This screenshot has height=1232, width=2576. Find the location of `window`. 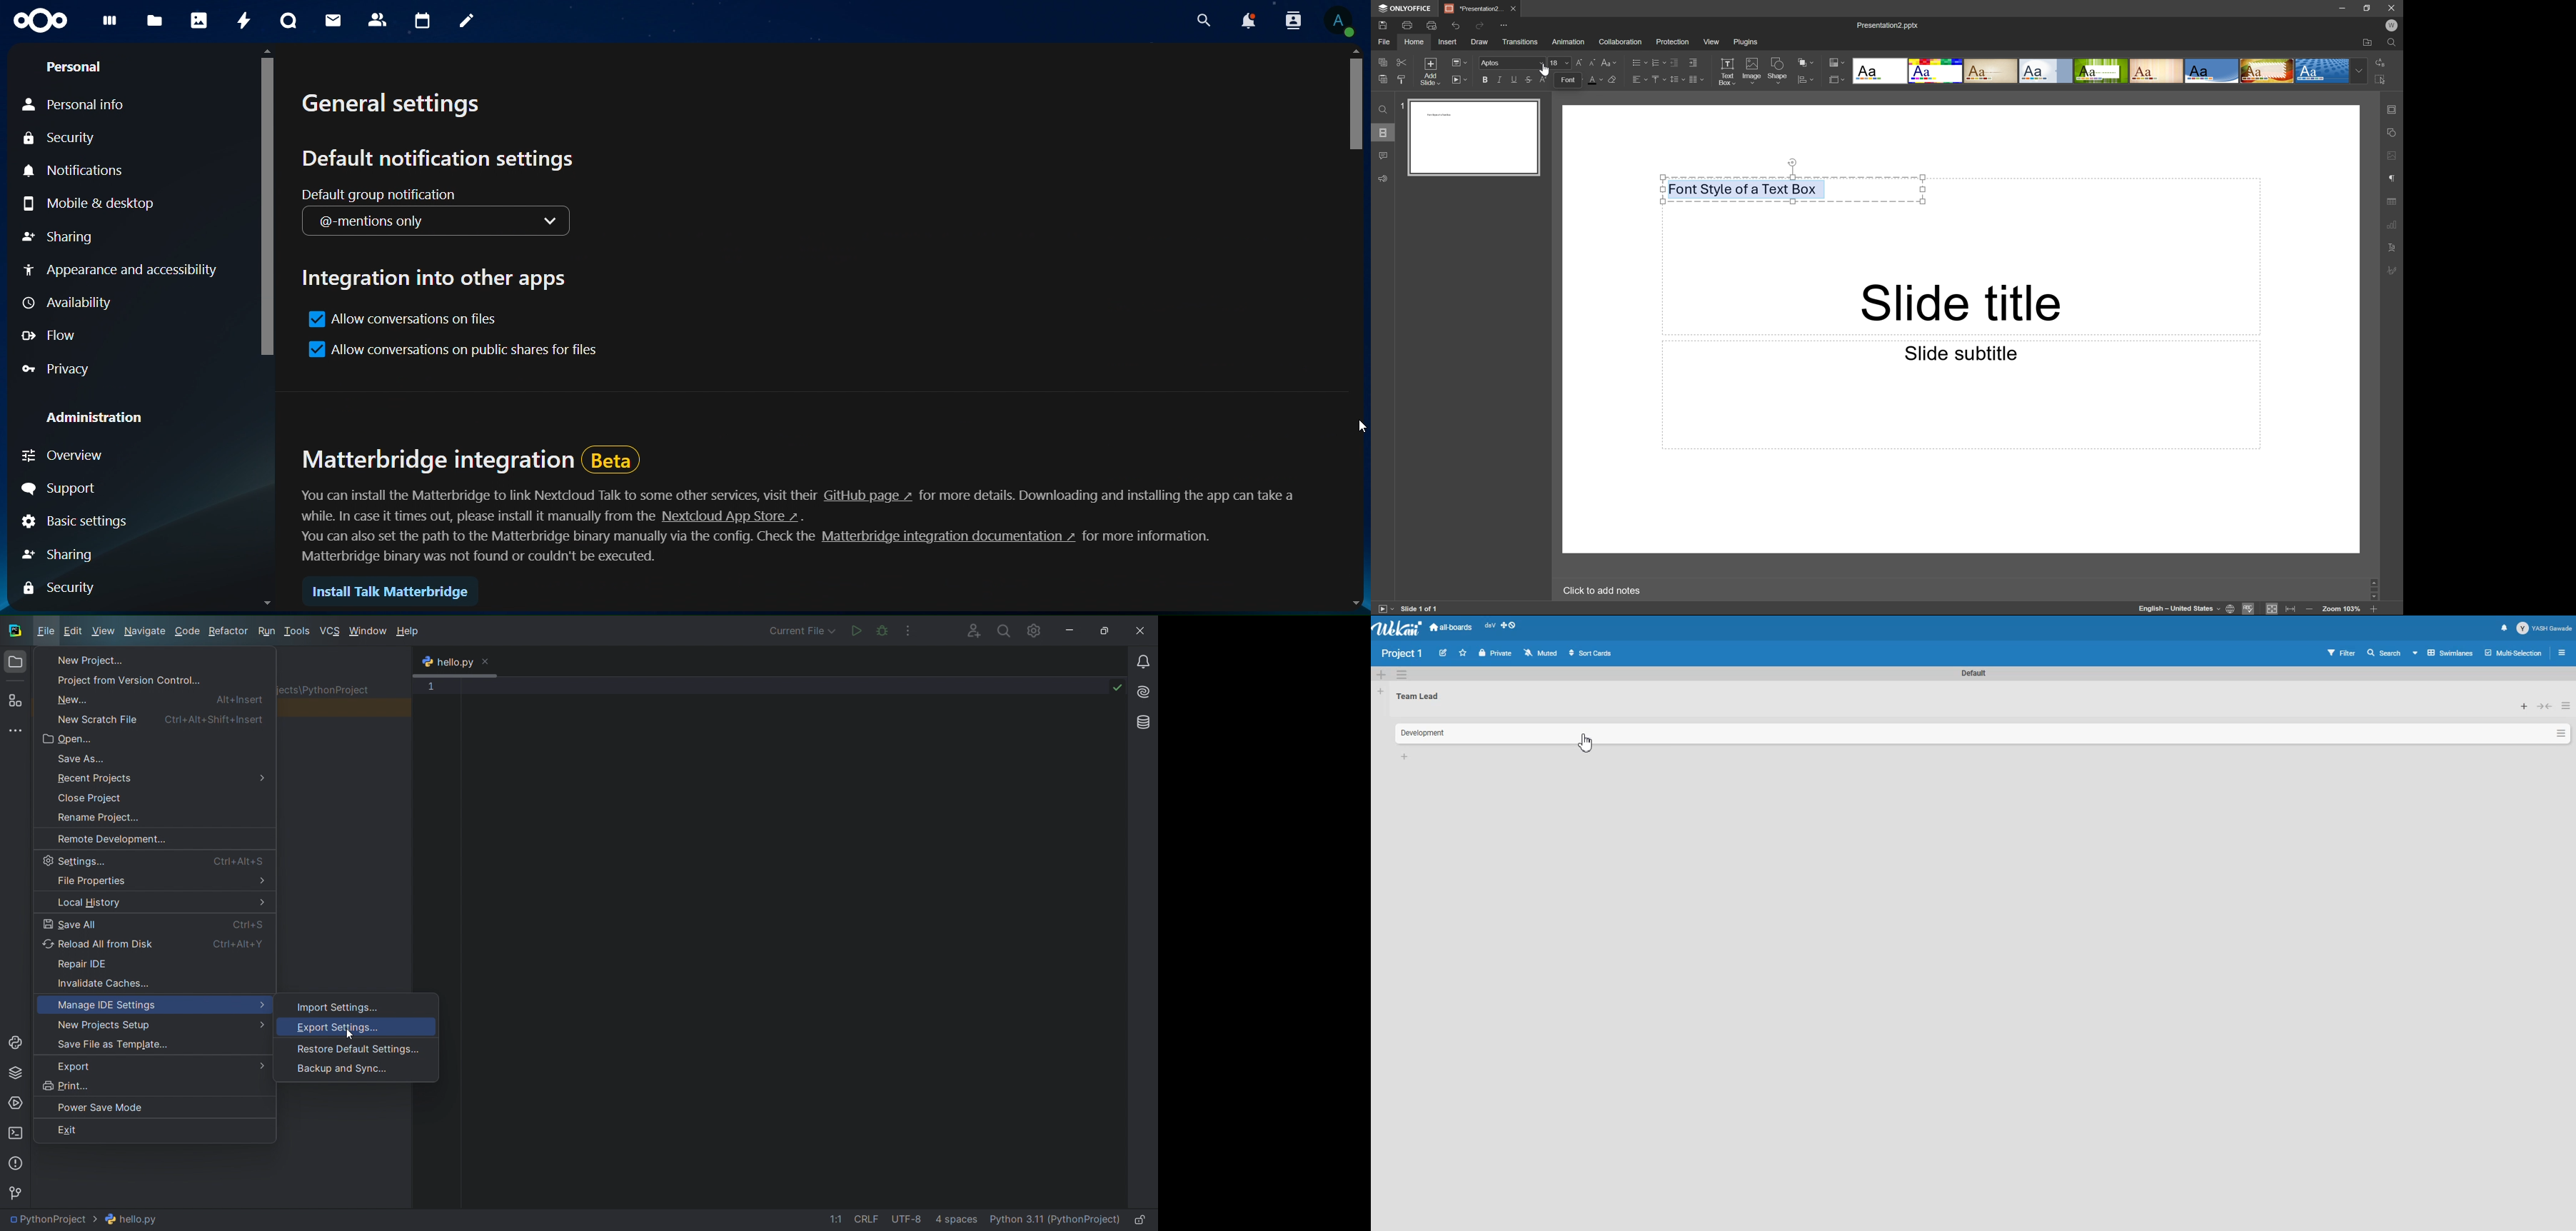

window is located at coordinates (367, 632).